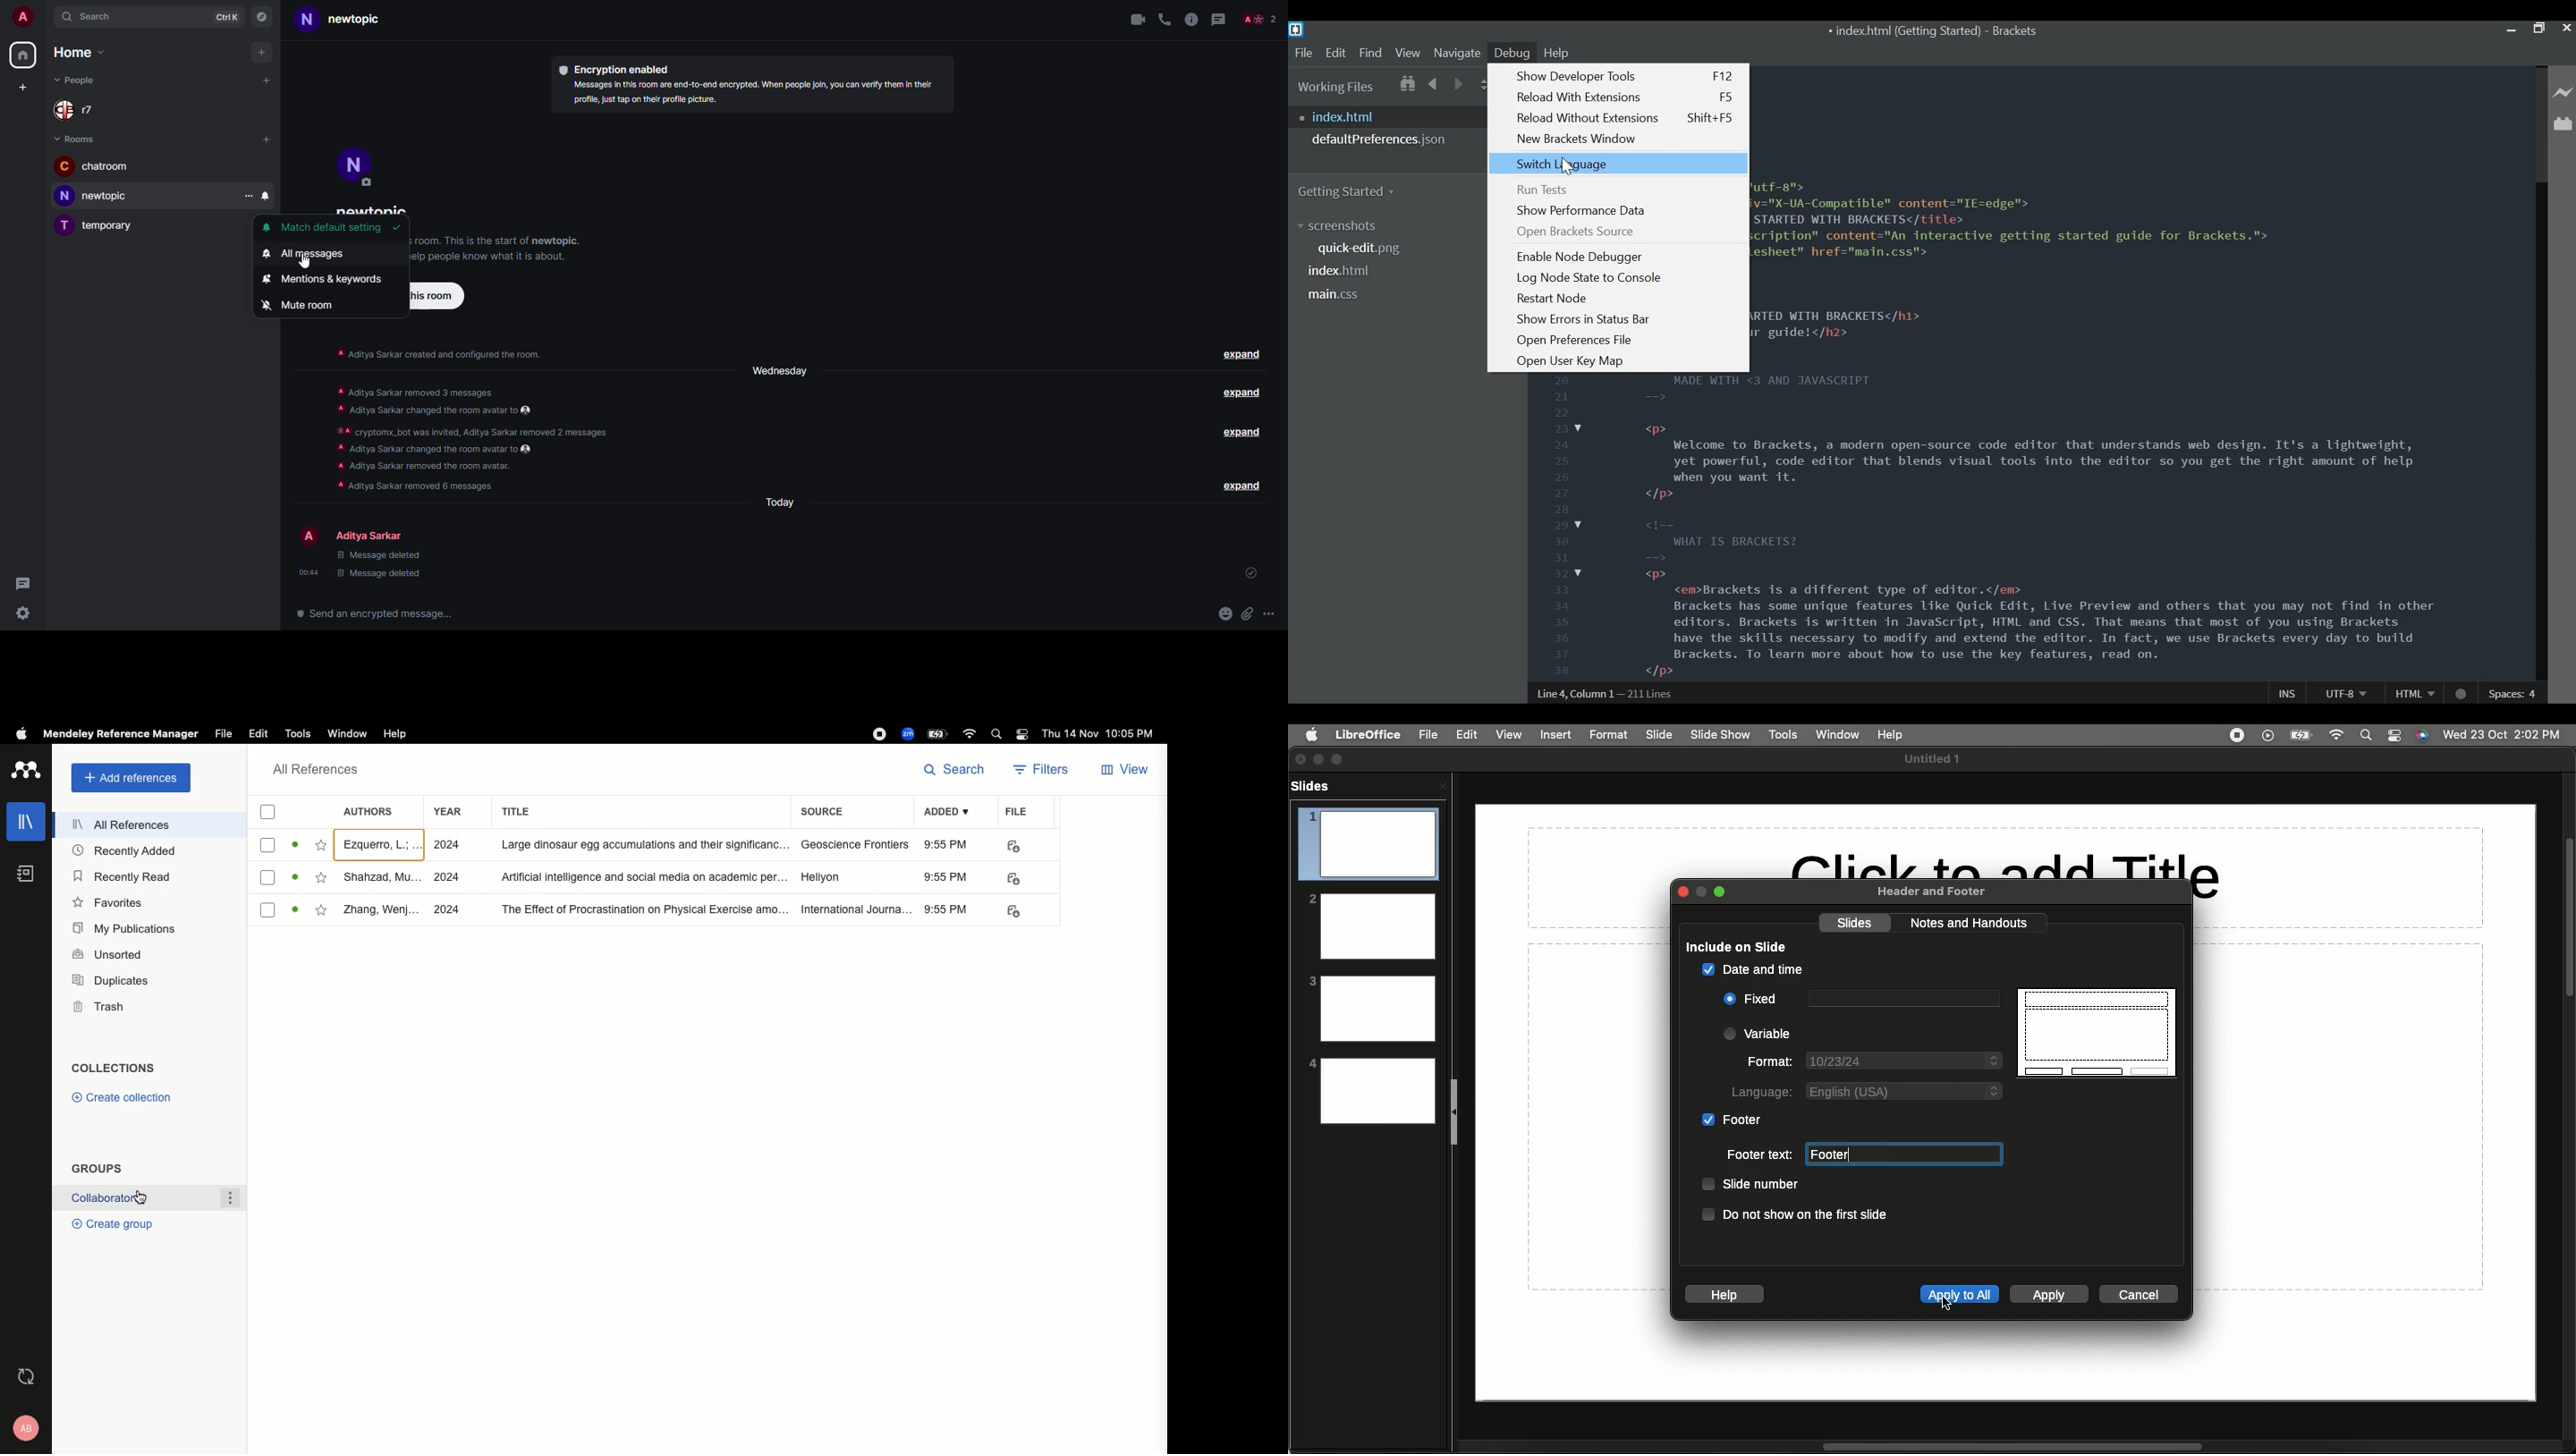  Describe the element at coordinates (32, 1427) in the screenshot. I see `Account and help` at that location.